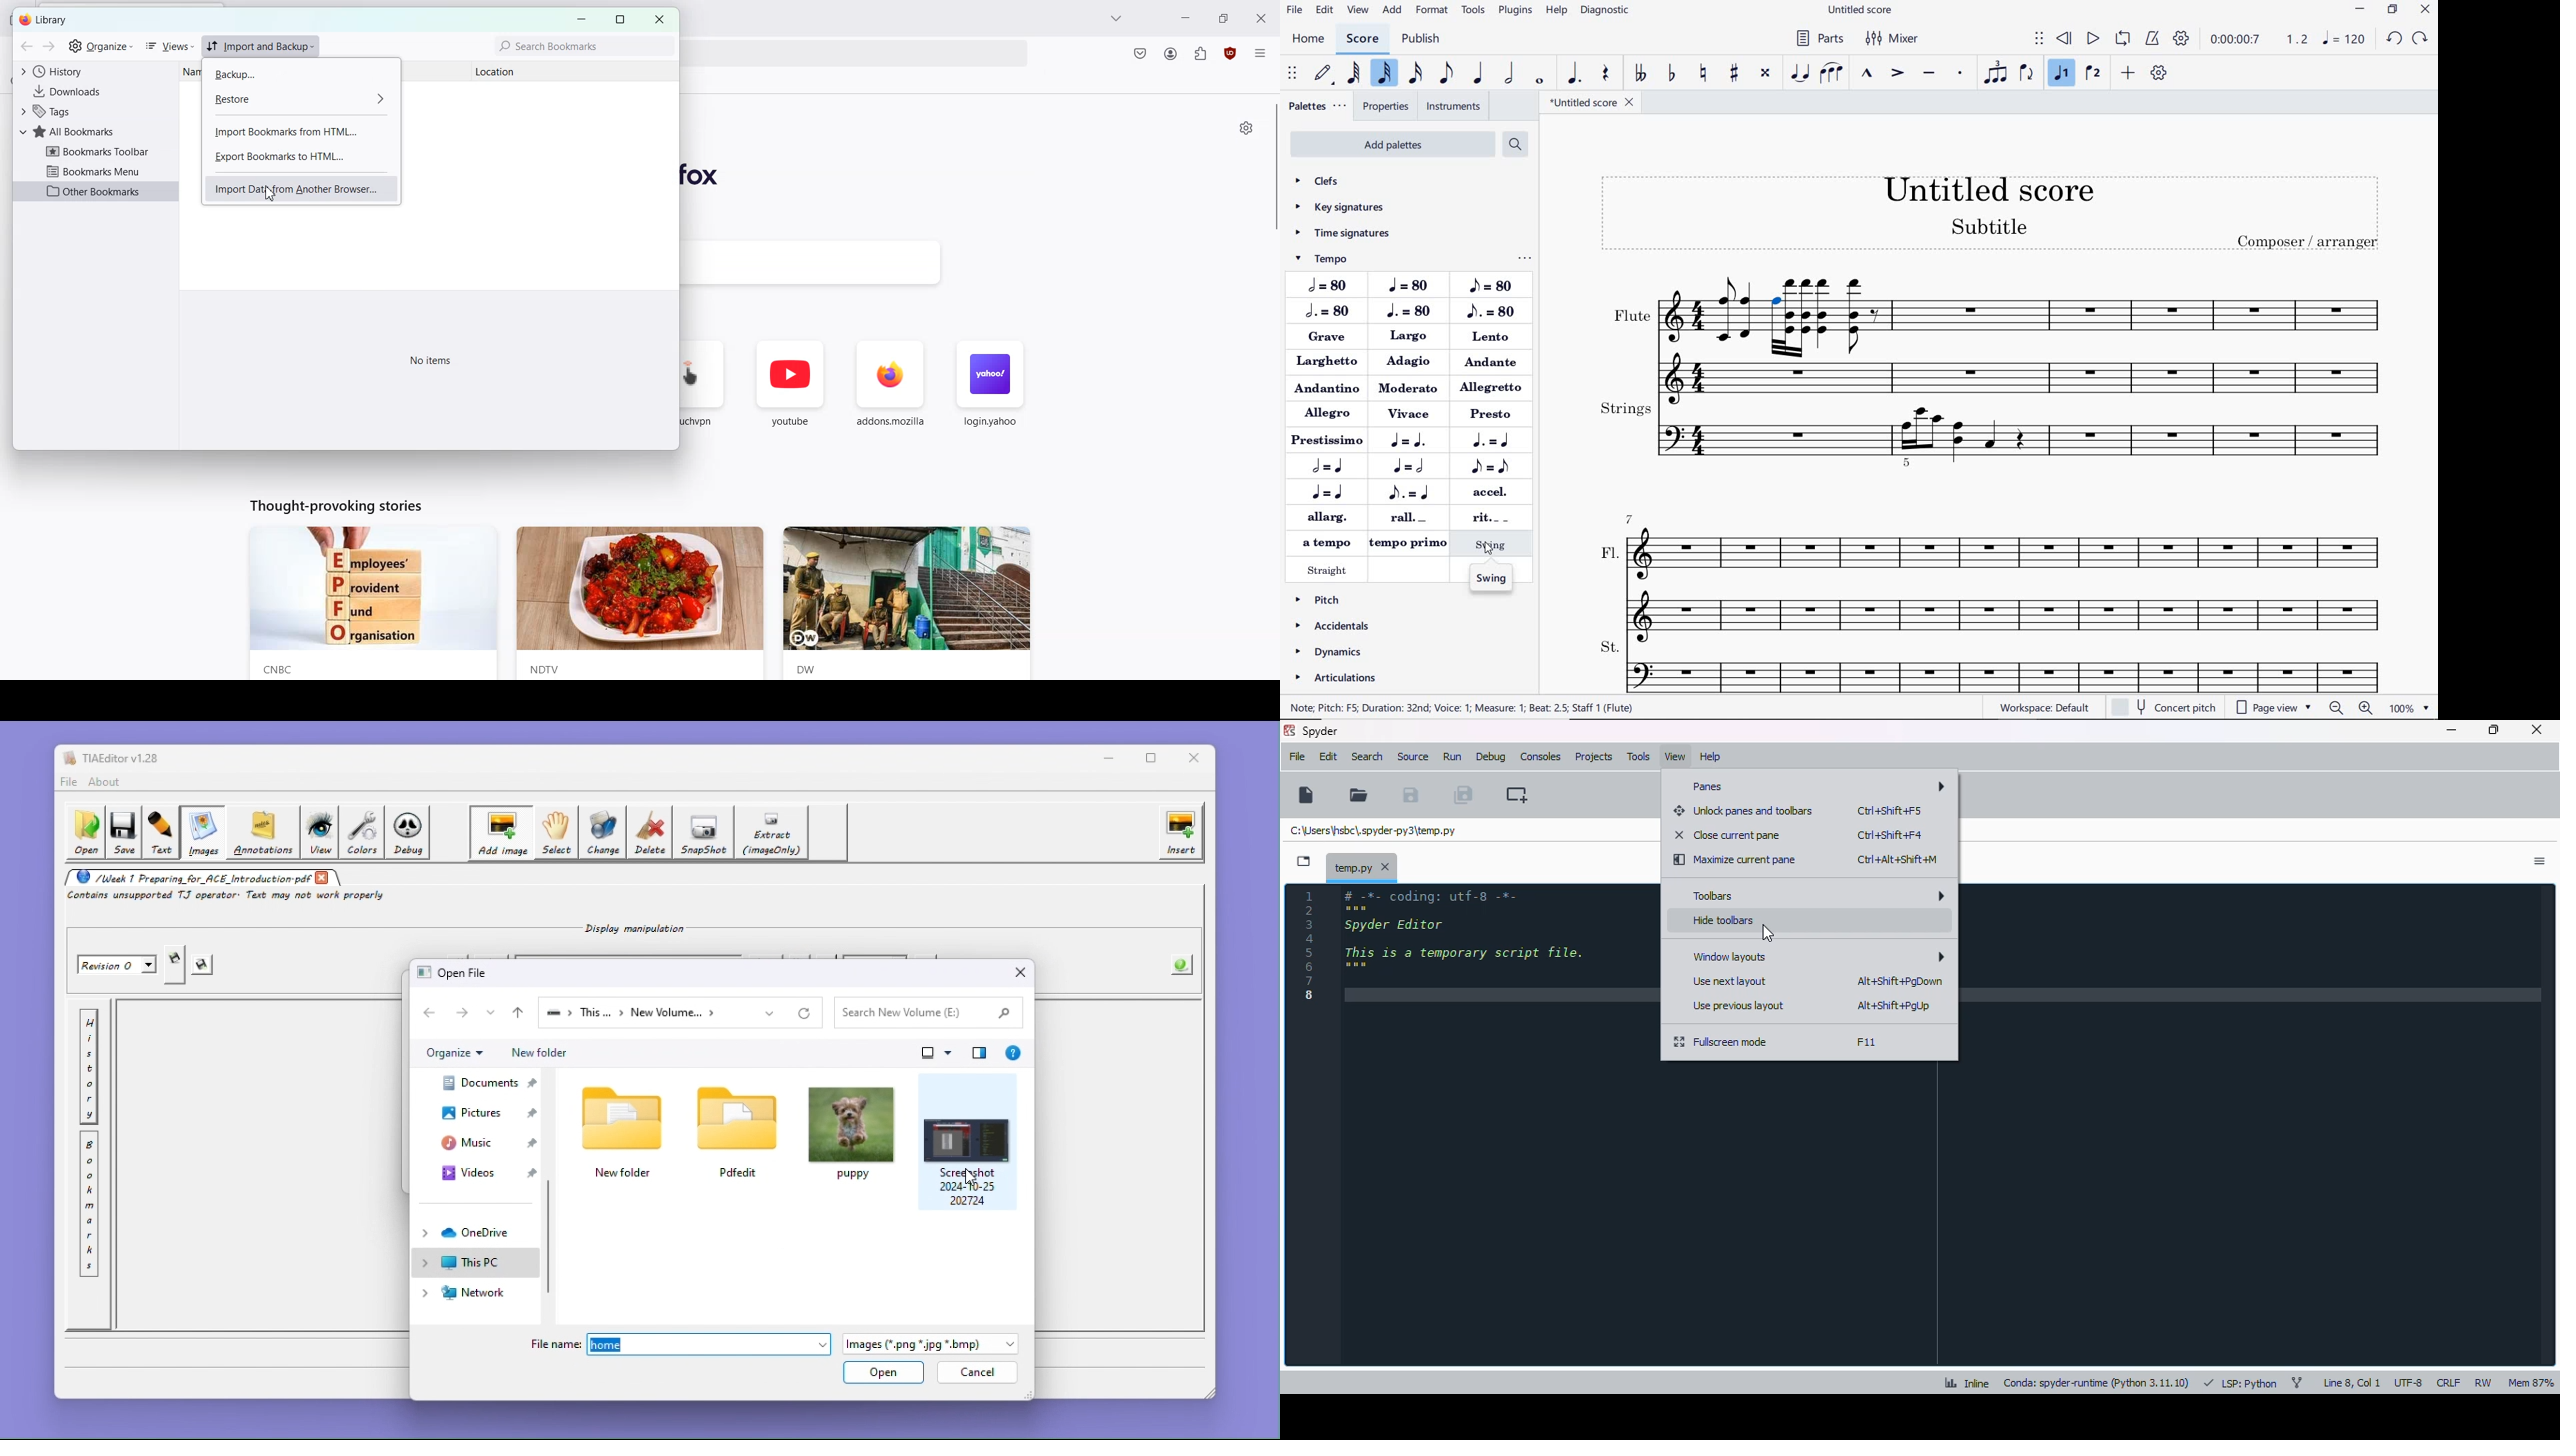 The width and height of the screenshot is (2576, 1456). I want to click on DEFAULT (STEP TIME), so click(1323, 73).